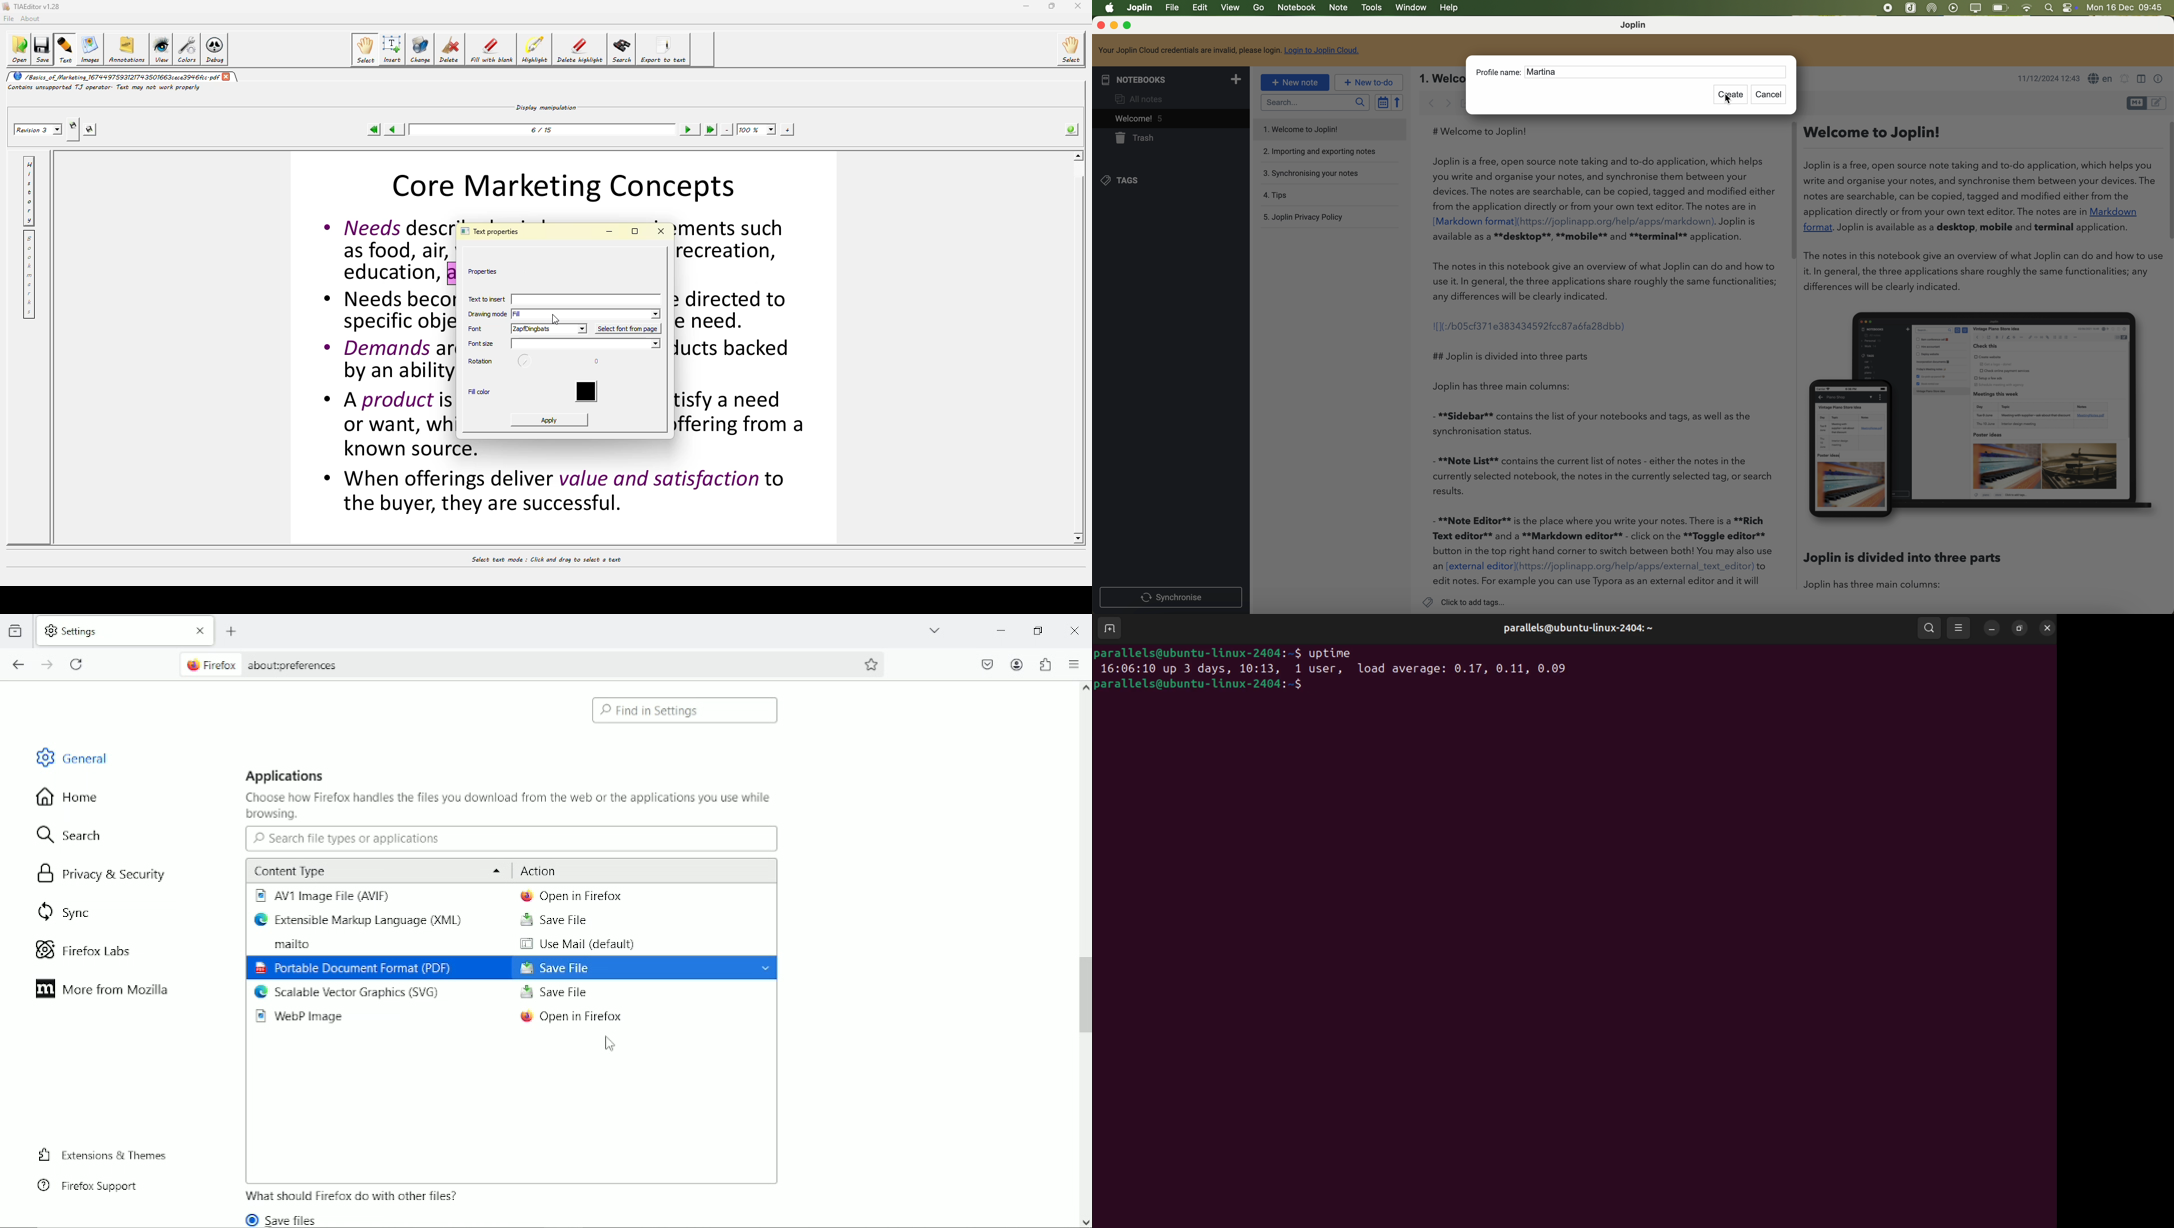 This screenshot has width=2184, height=1232. I want to click on (https://joplinapp.org/help/apps/markdown), so click(1617, 221).